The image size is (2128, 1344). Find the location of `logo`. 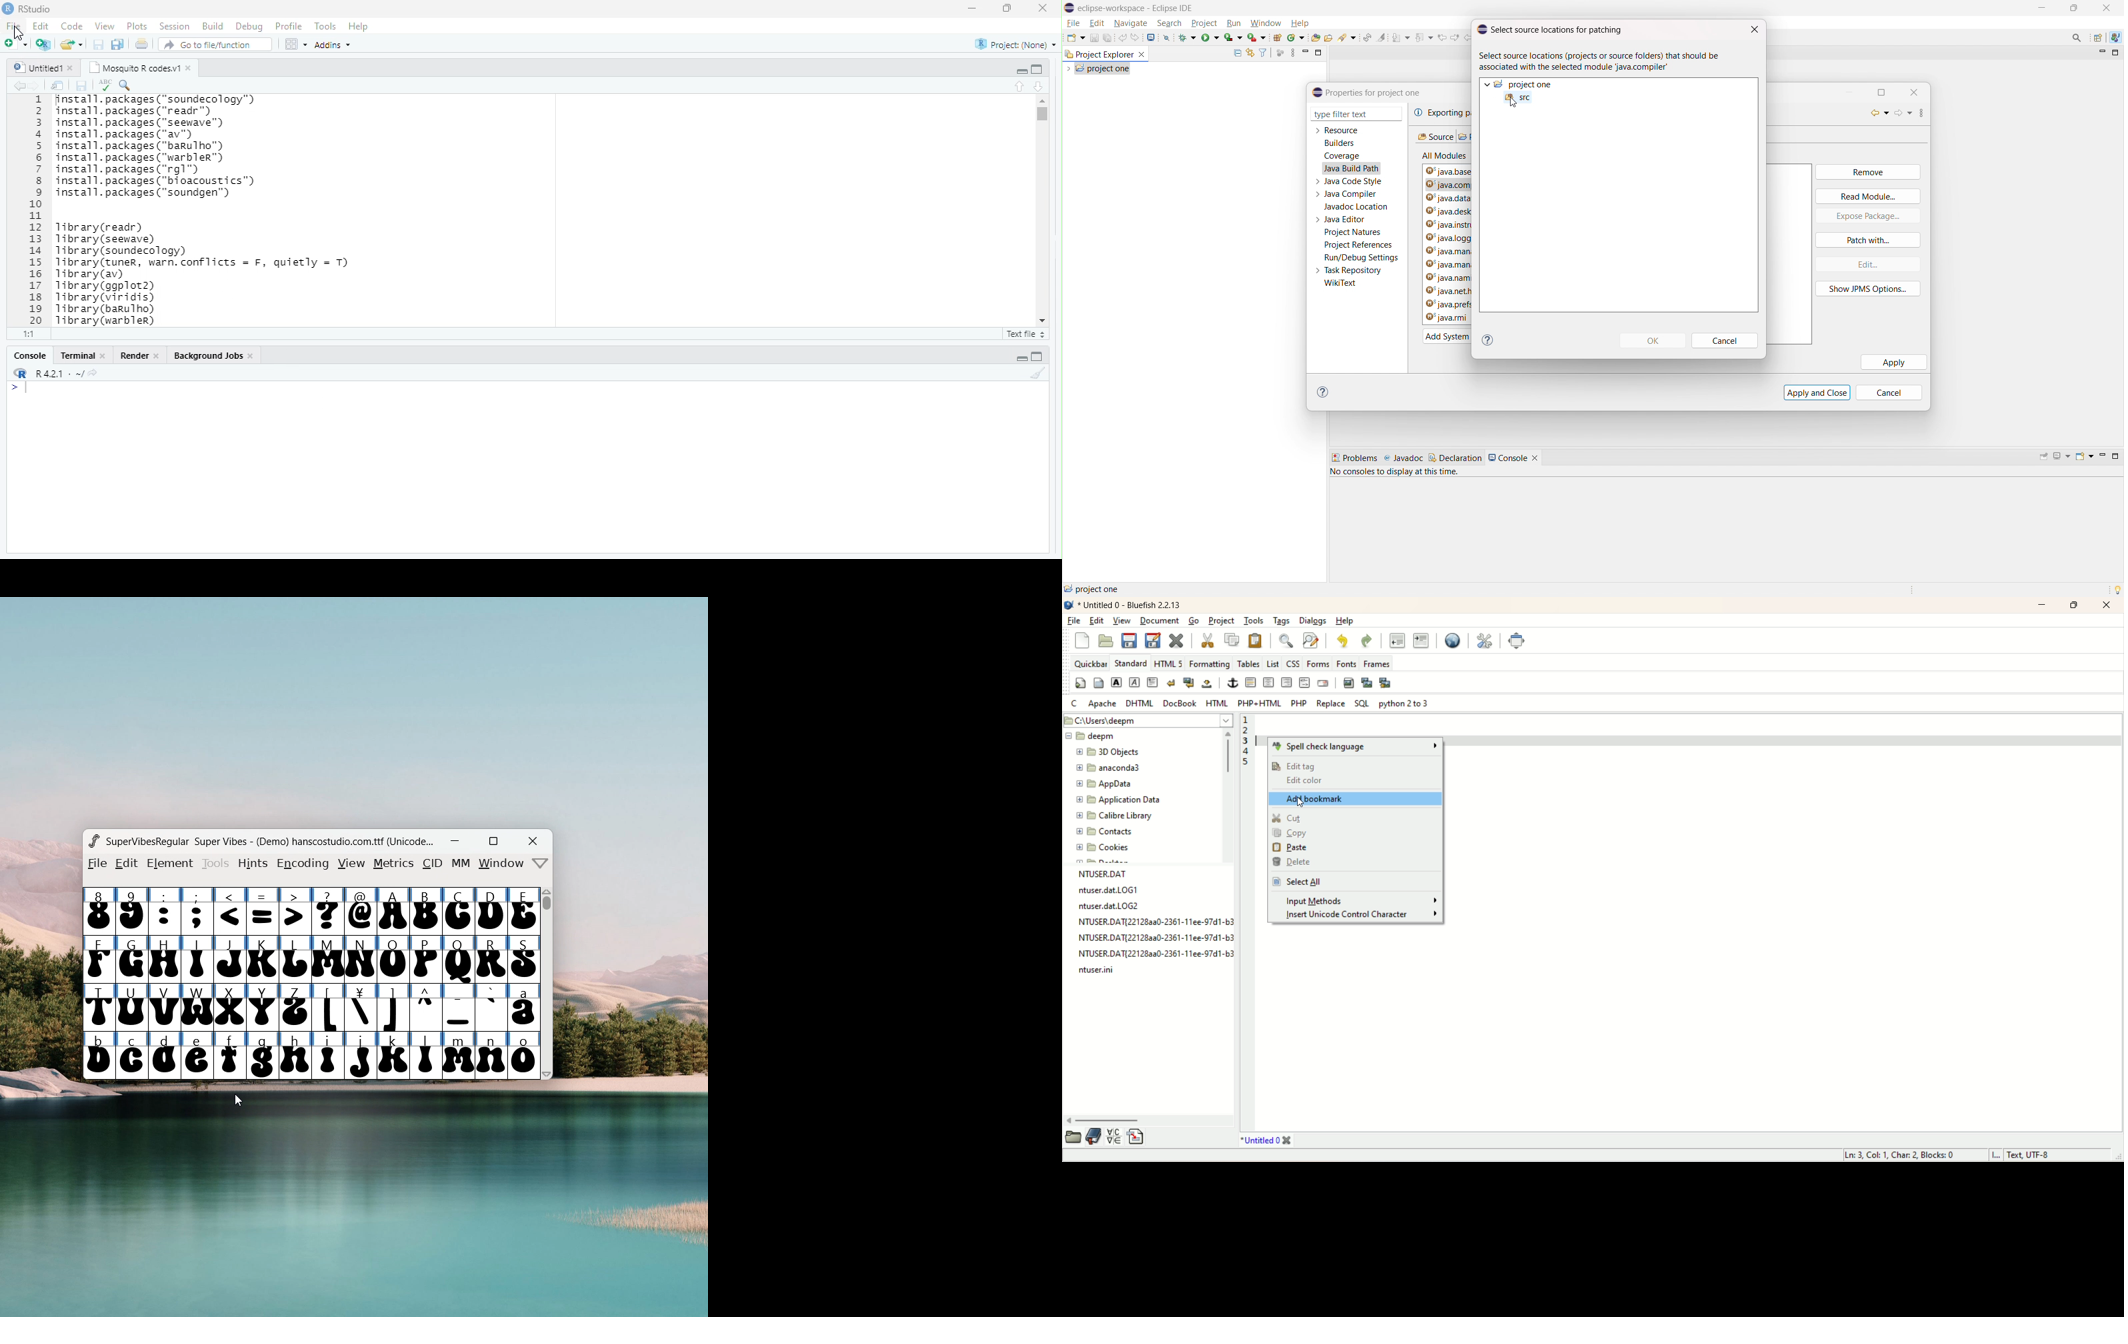

logo is located at coordinates (22, 373).